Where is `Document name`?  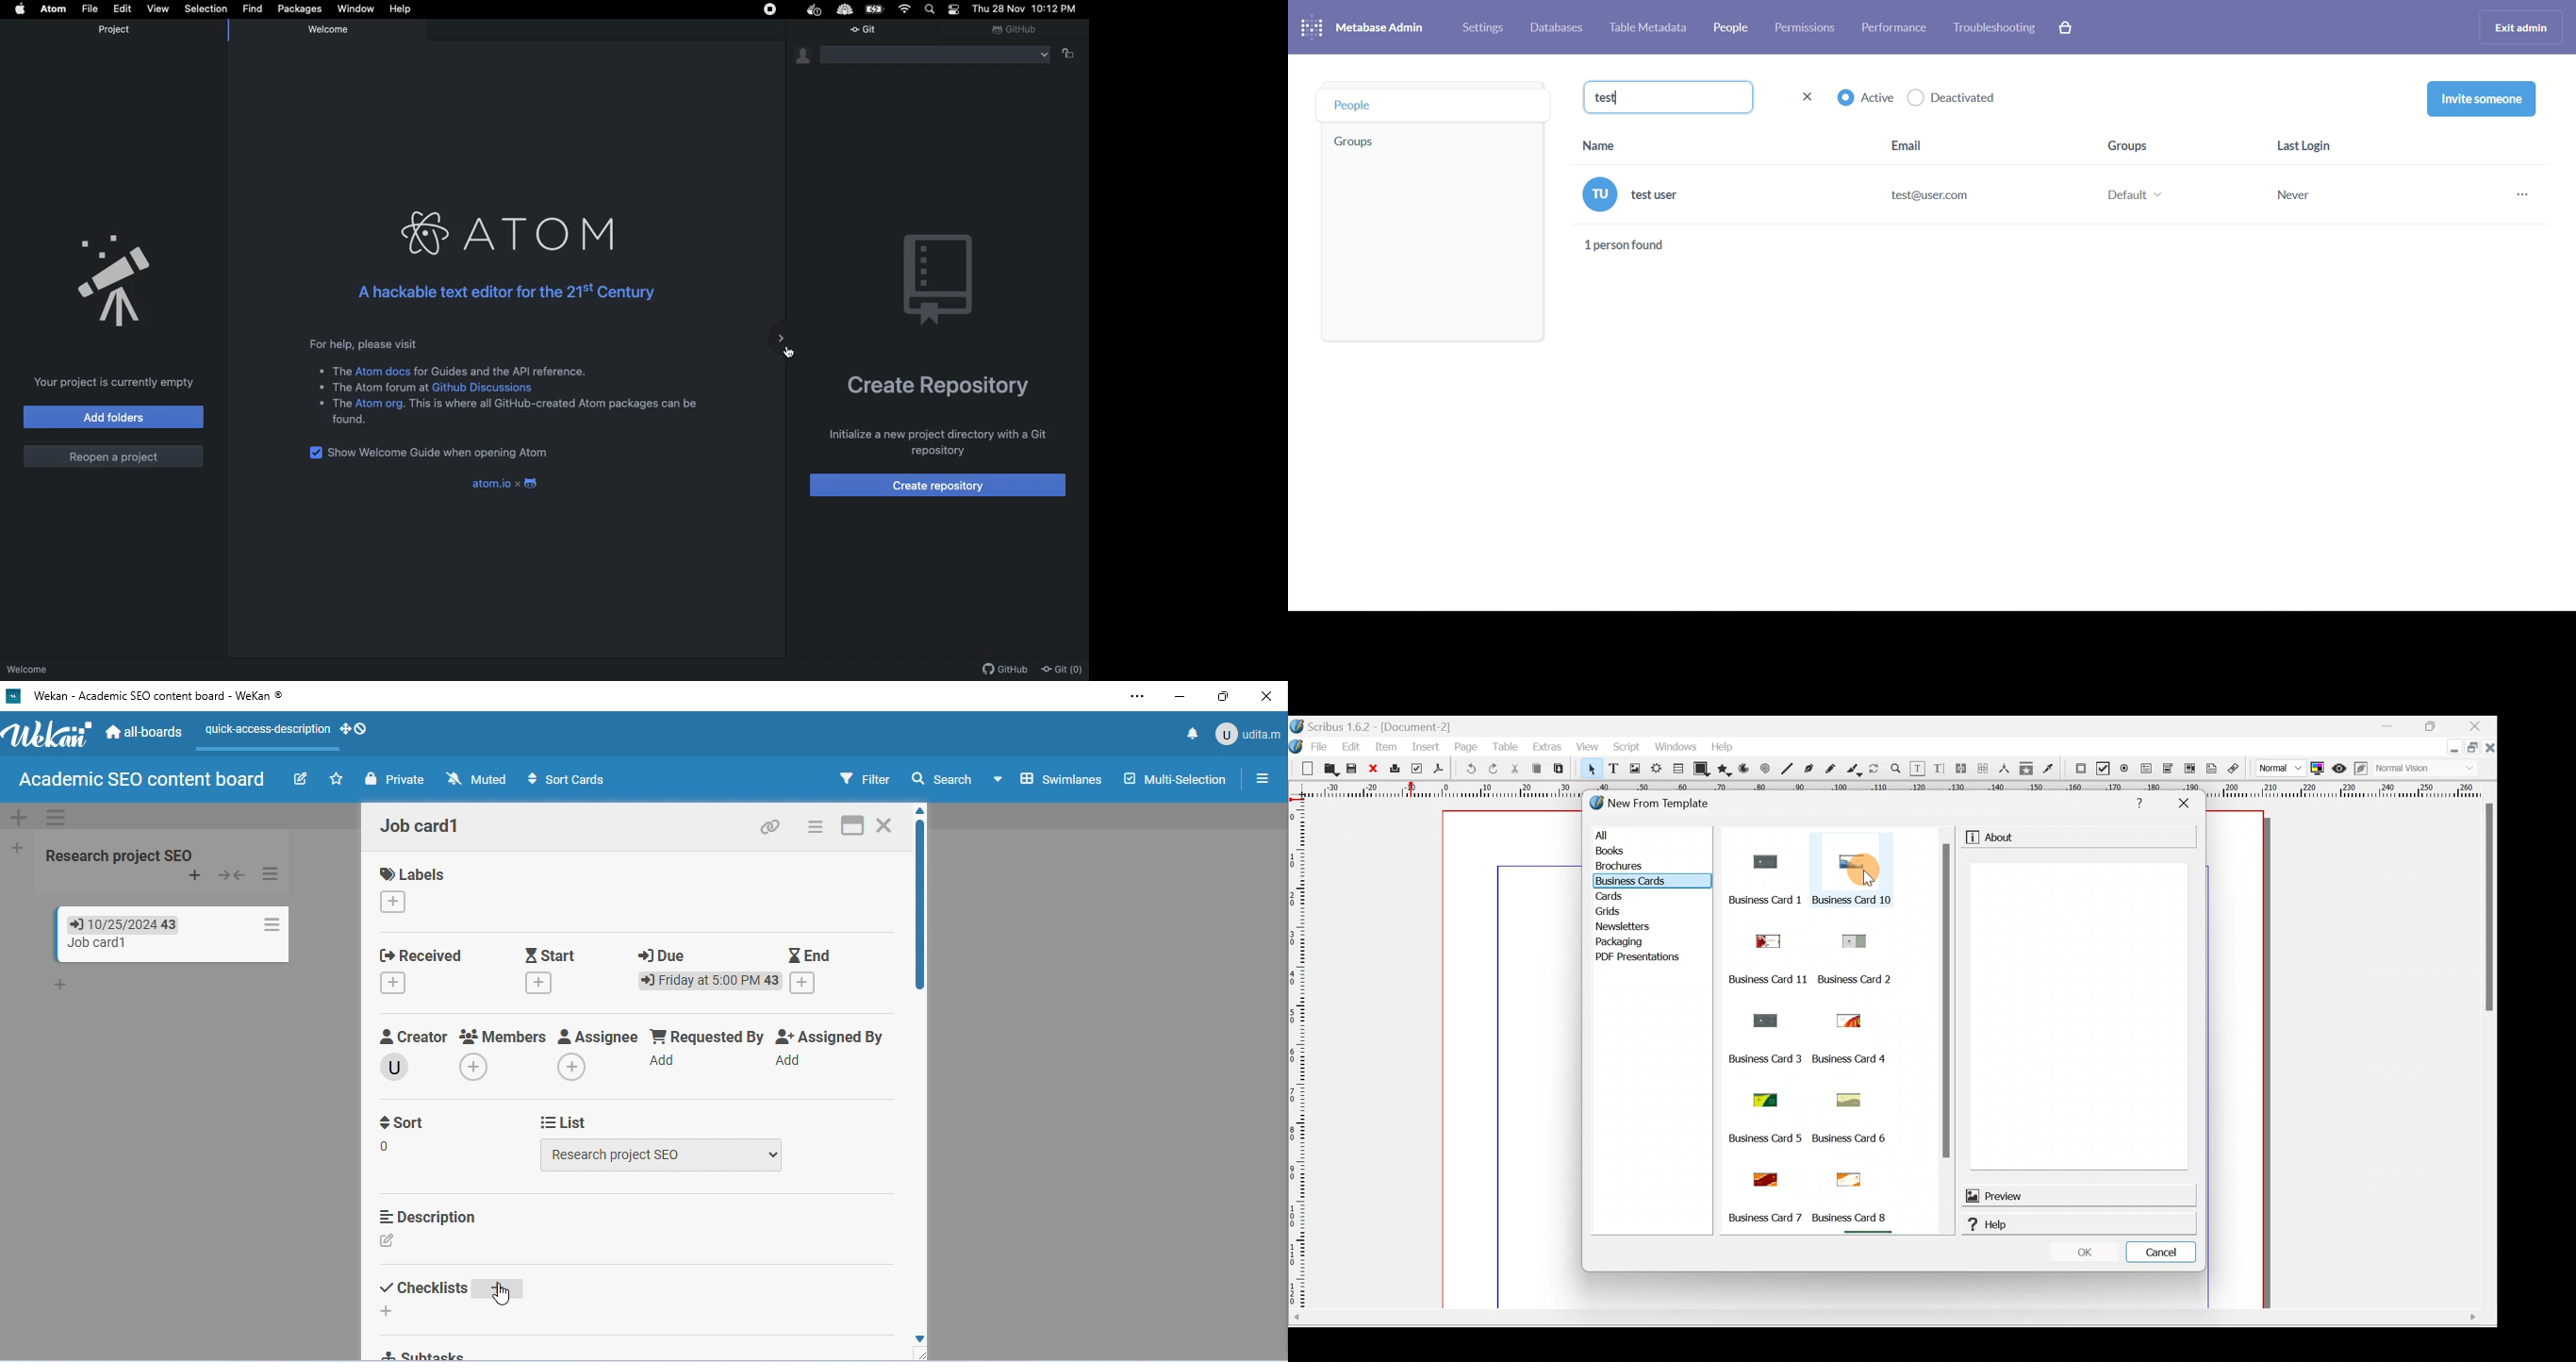
Document name is located at coordinates (1378, 724).